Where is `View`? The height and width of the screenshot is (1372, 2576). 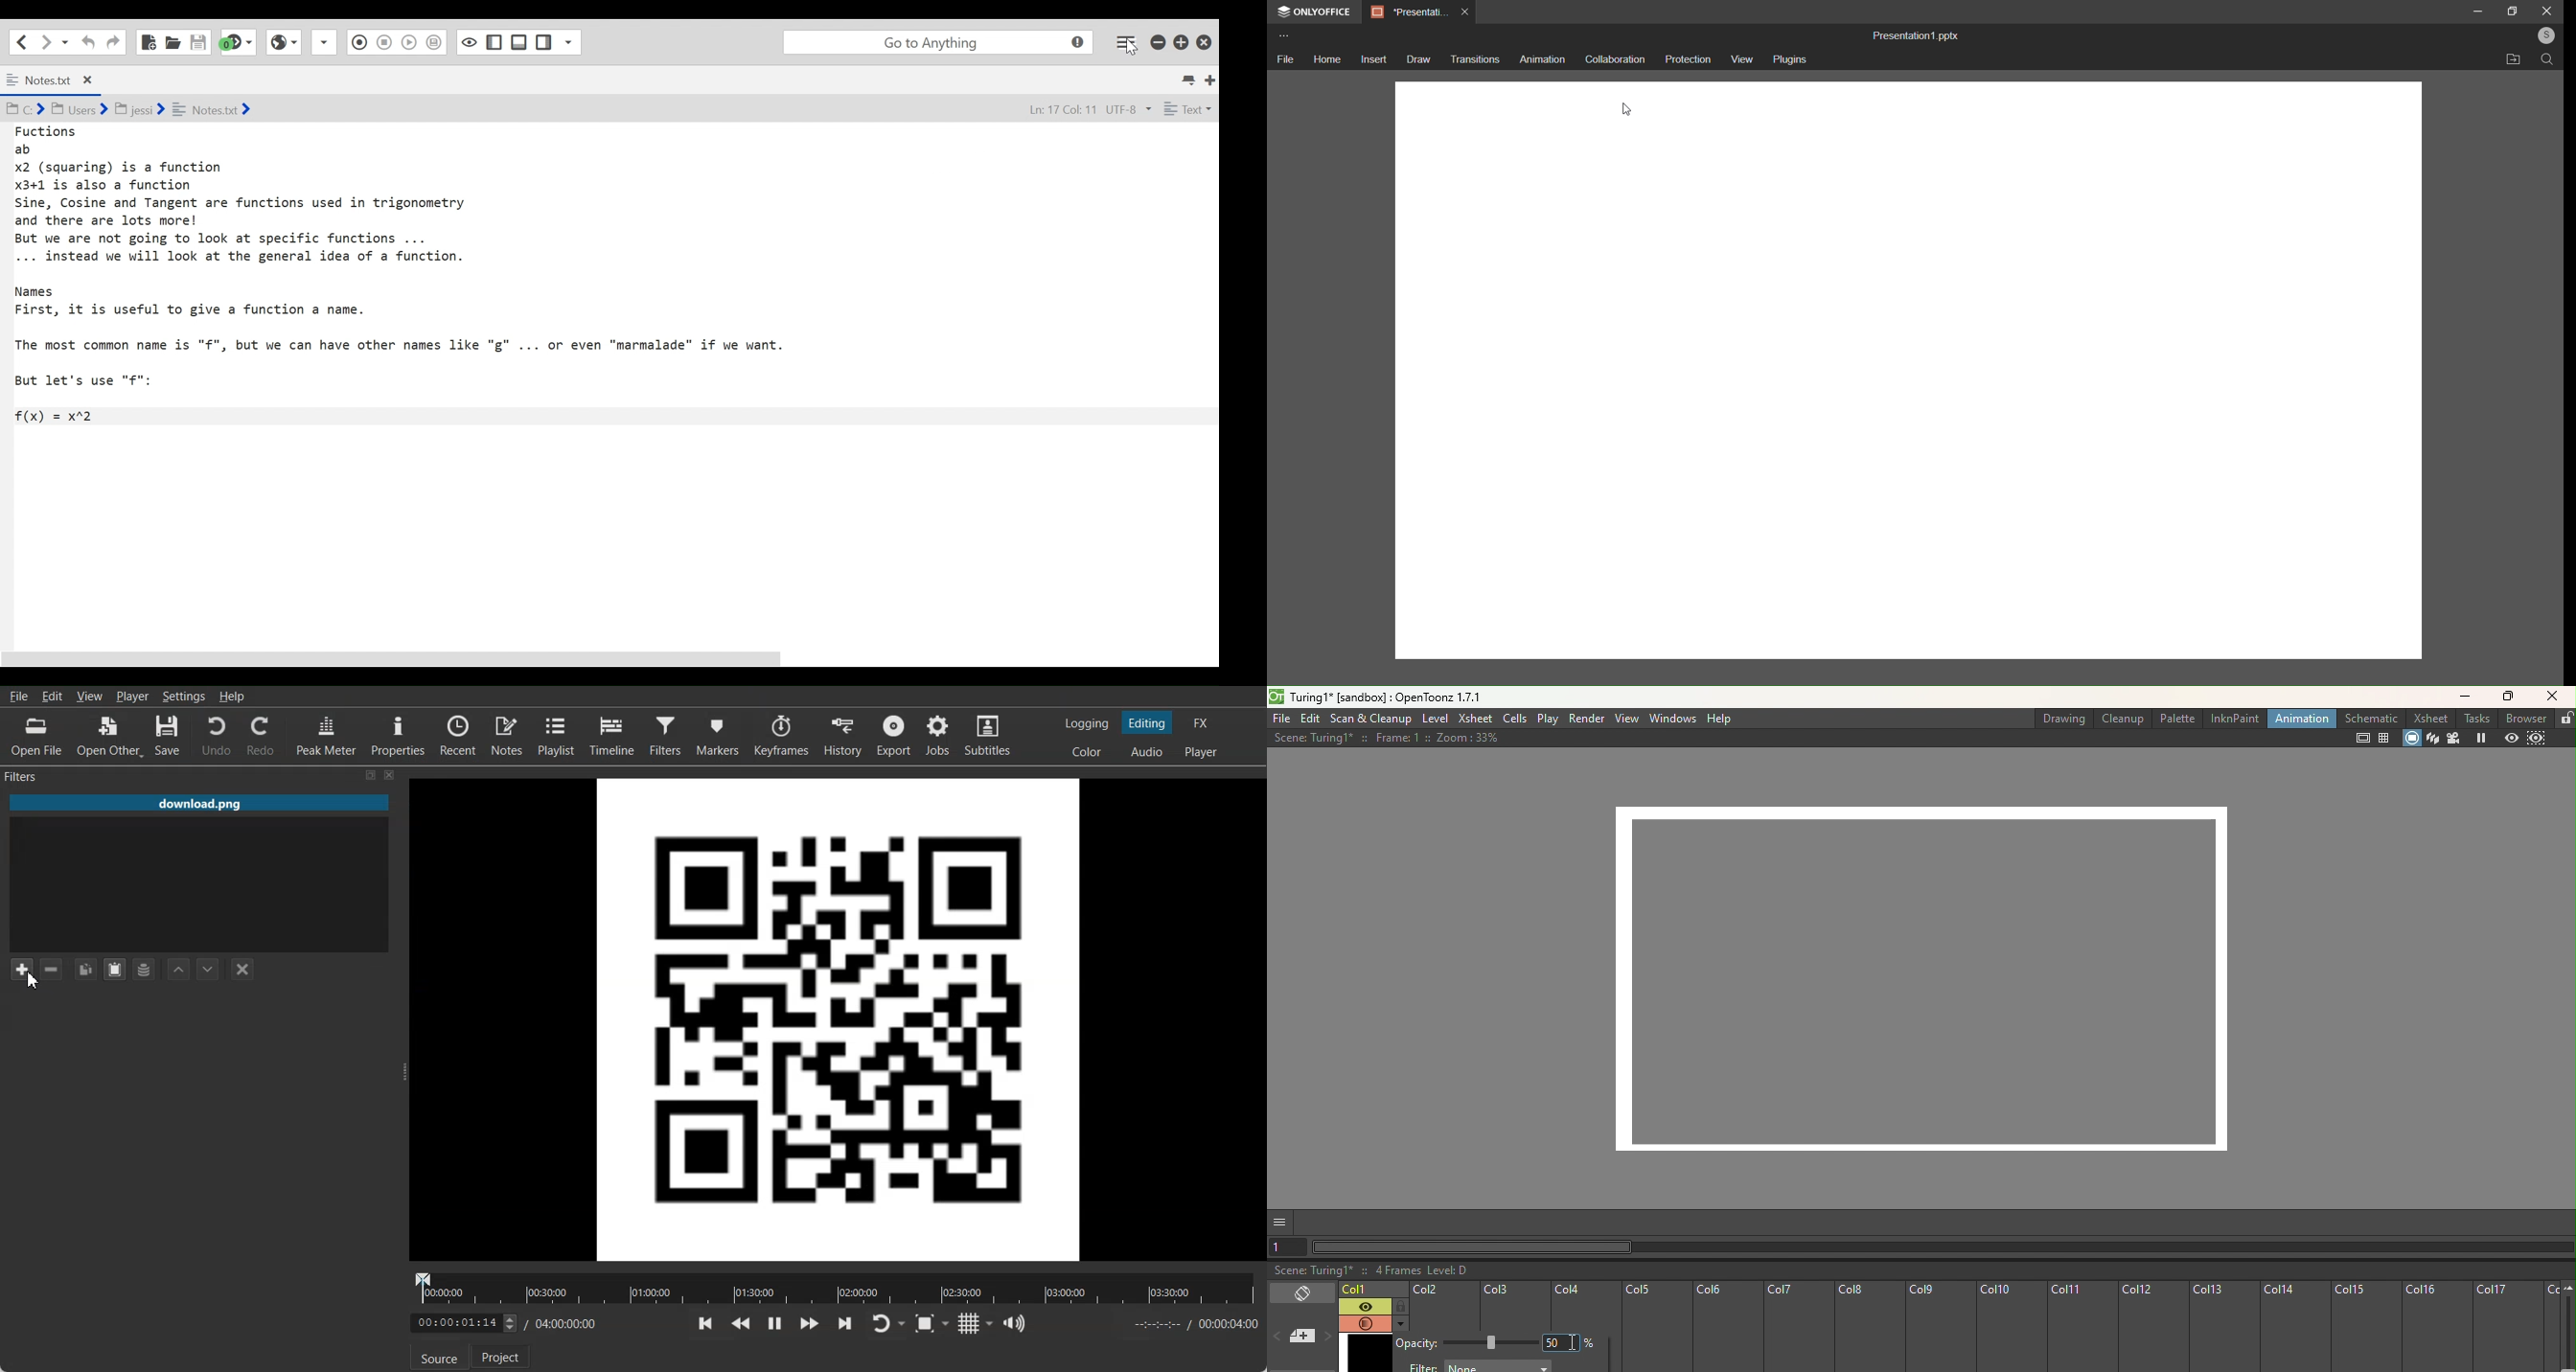 View is located at coordinates (89, 696).